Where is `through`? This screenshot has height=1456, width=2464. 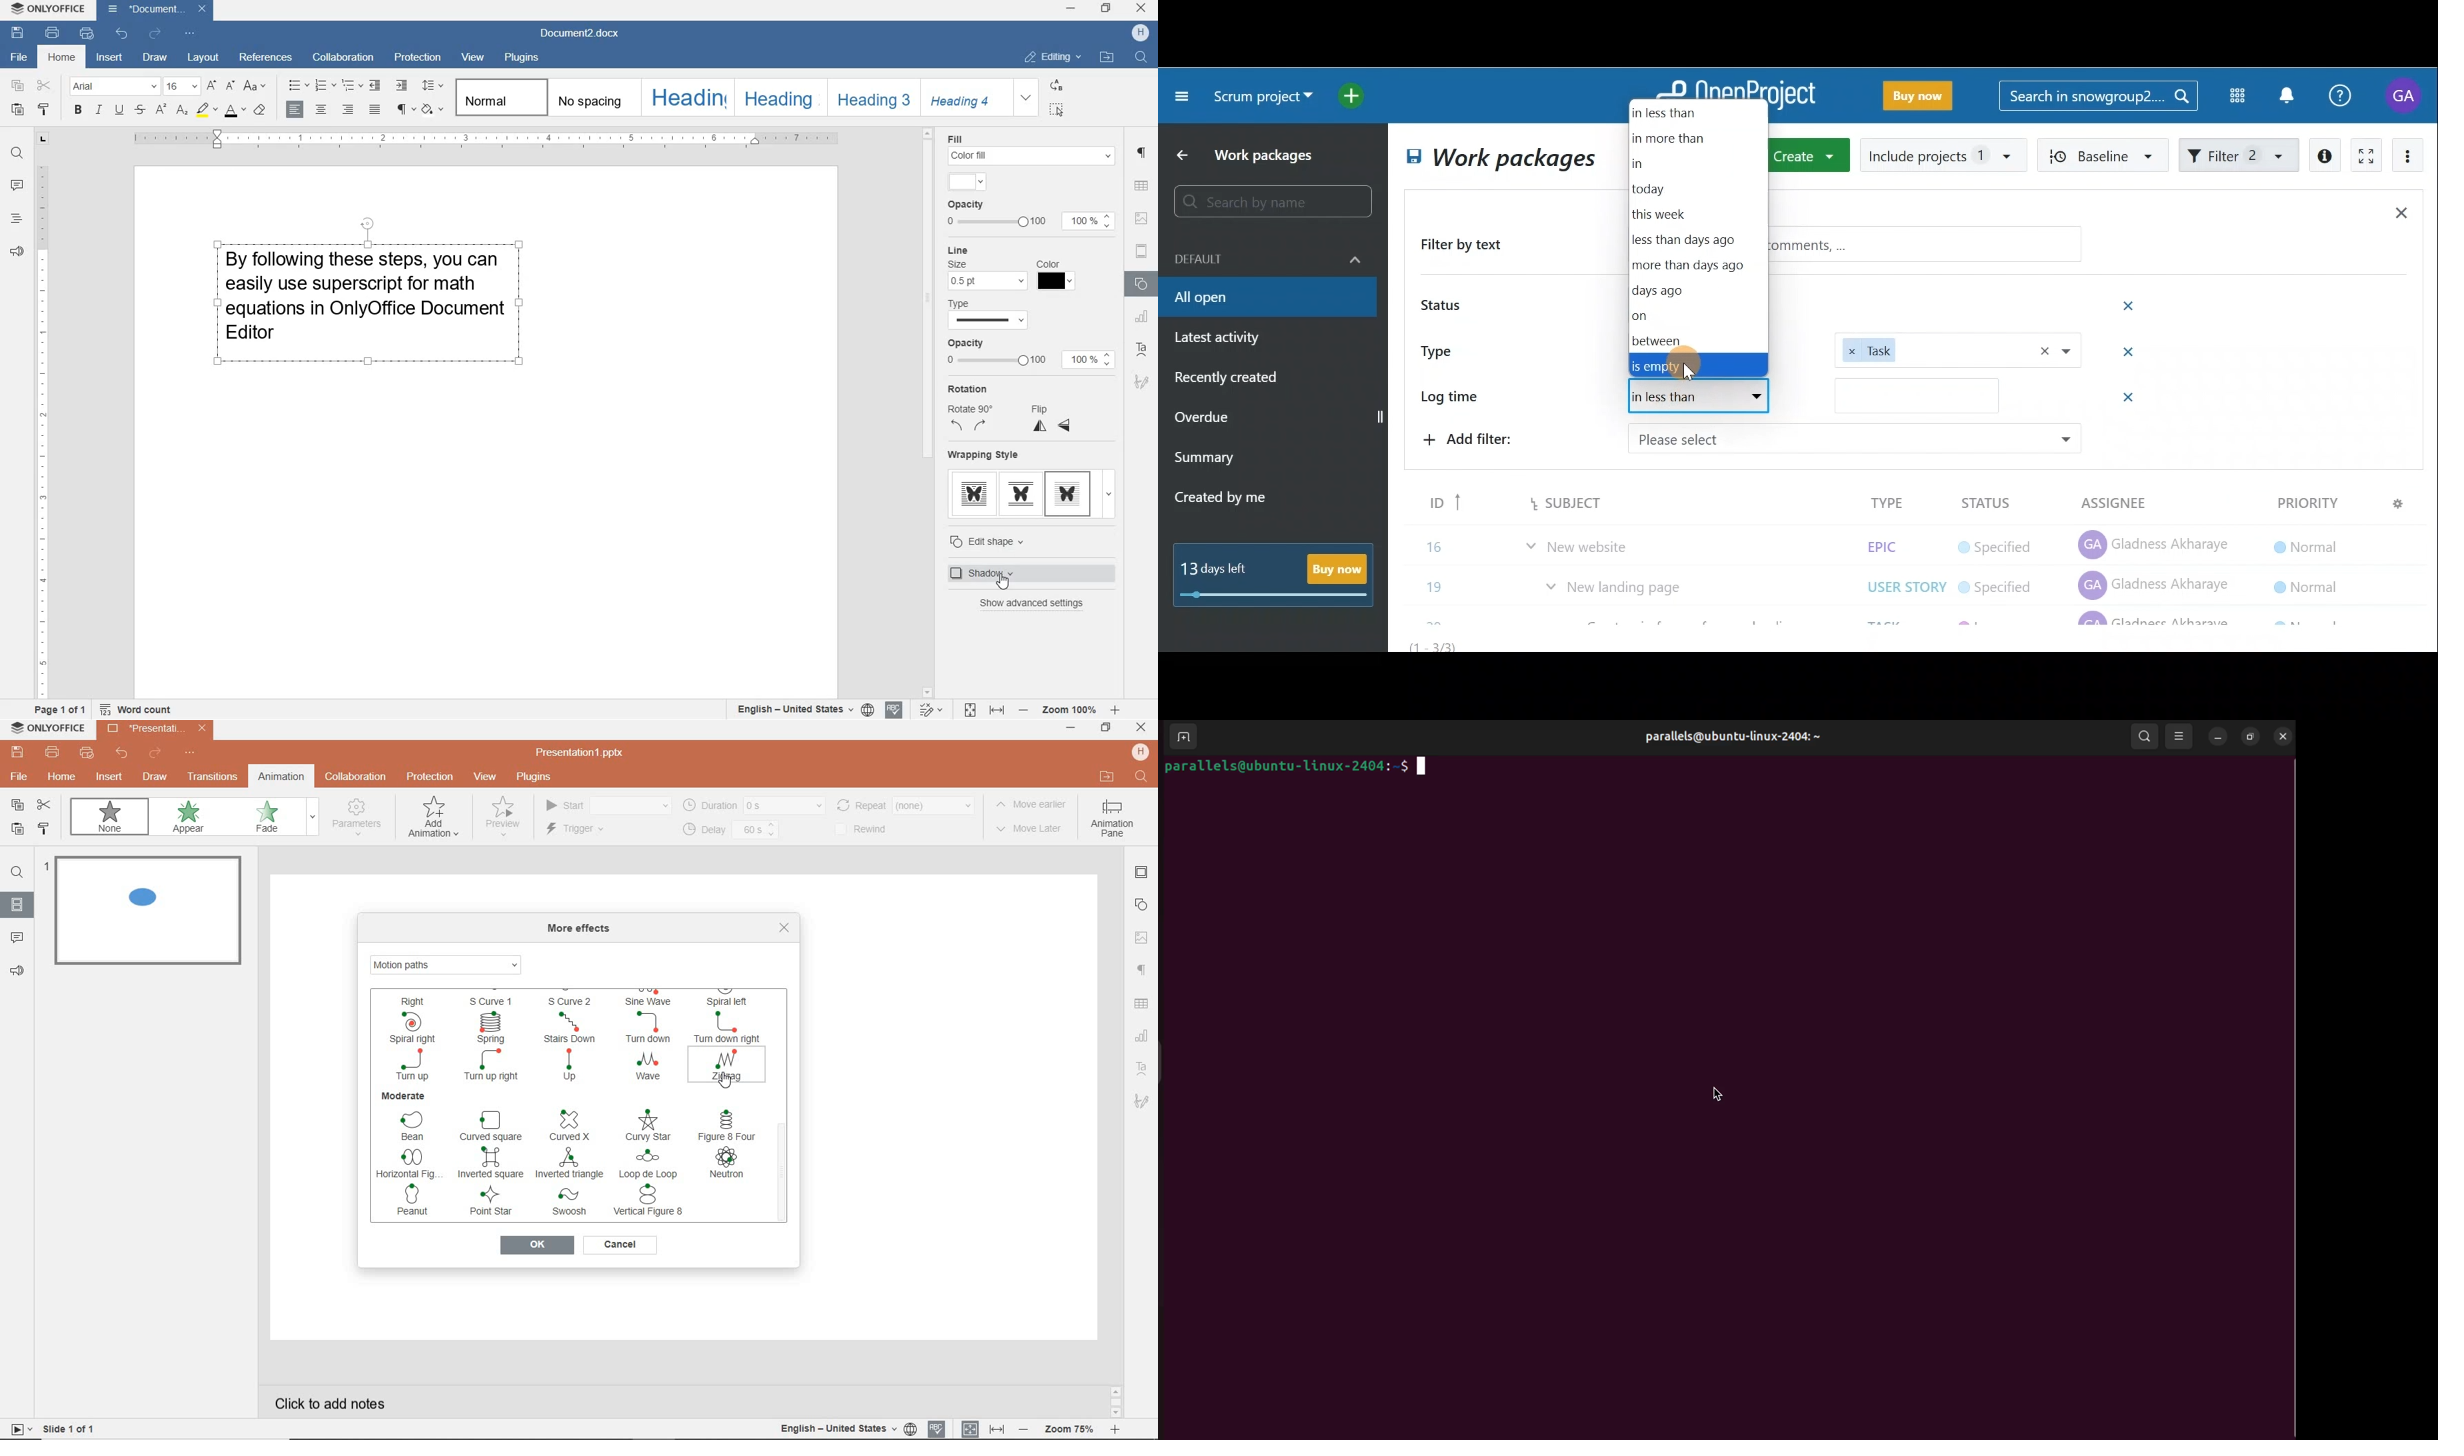
through is located at coordinates (975, 492).